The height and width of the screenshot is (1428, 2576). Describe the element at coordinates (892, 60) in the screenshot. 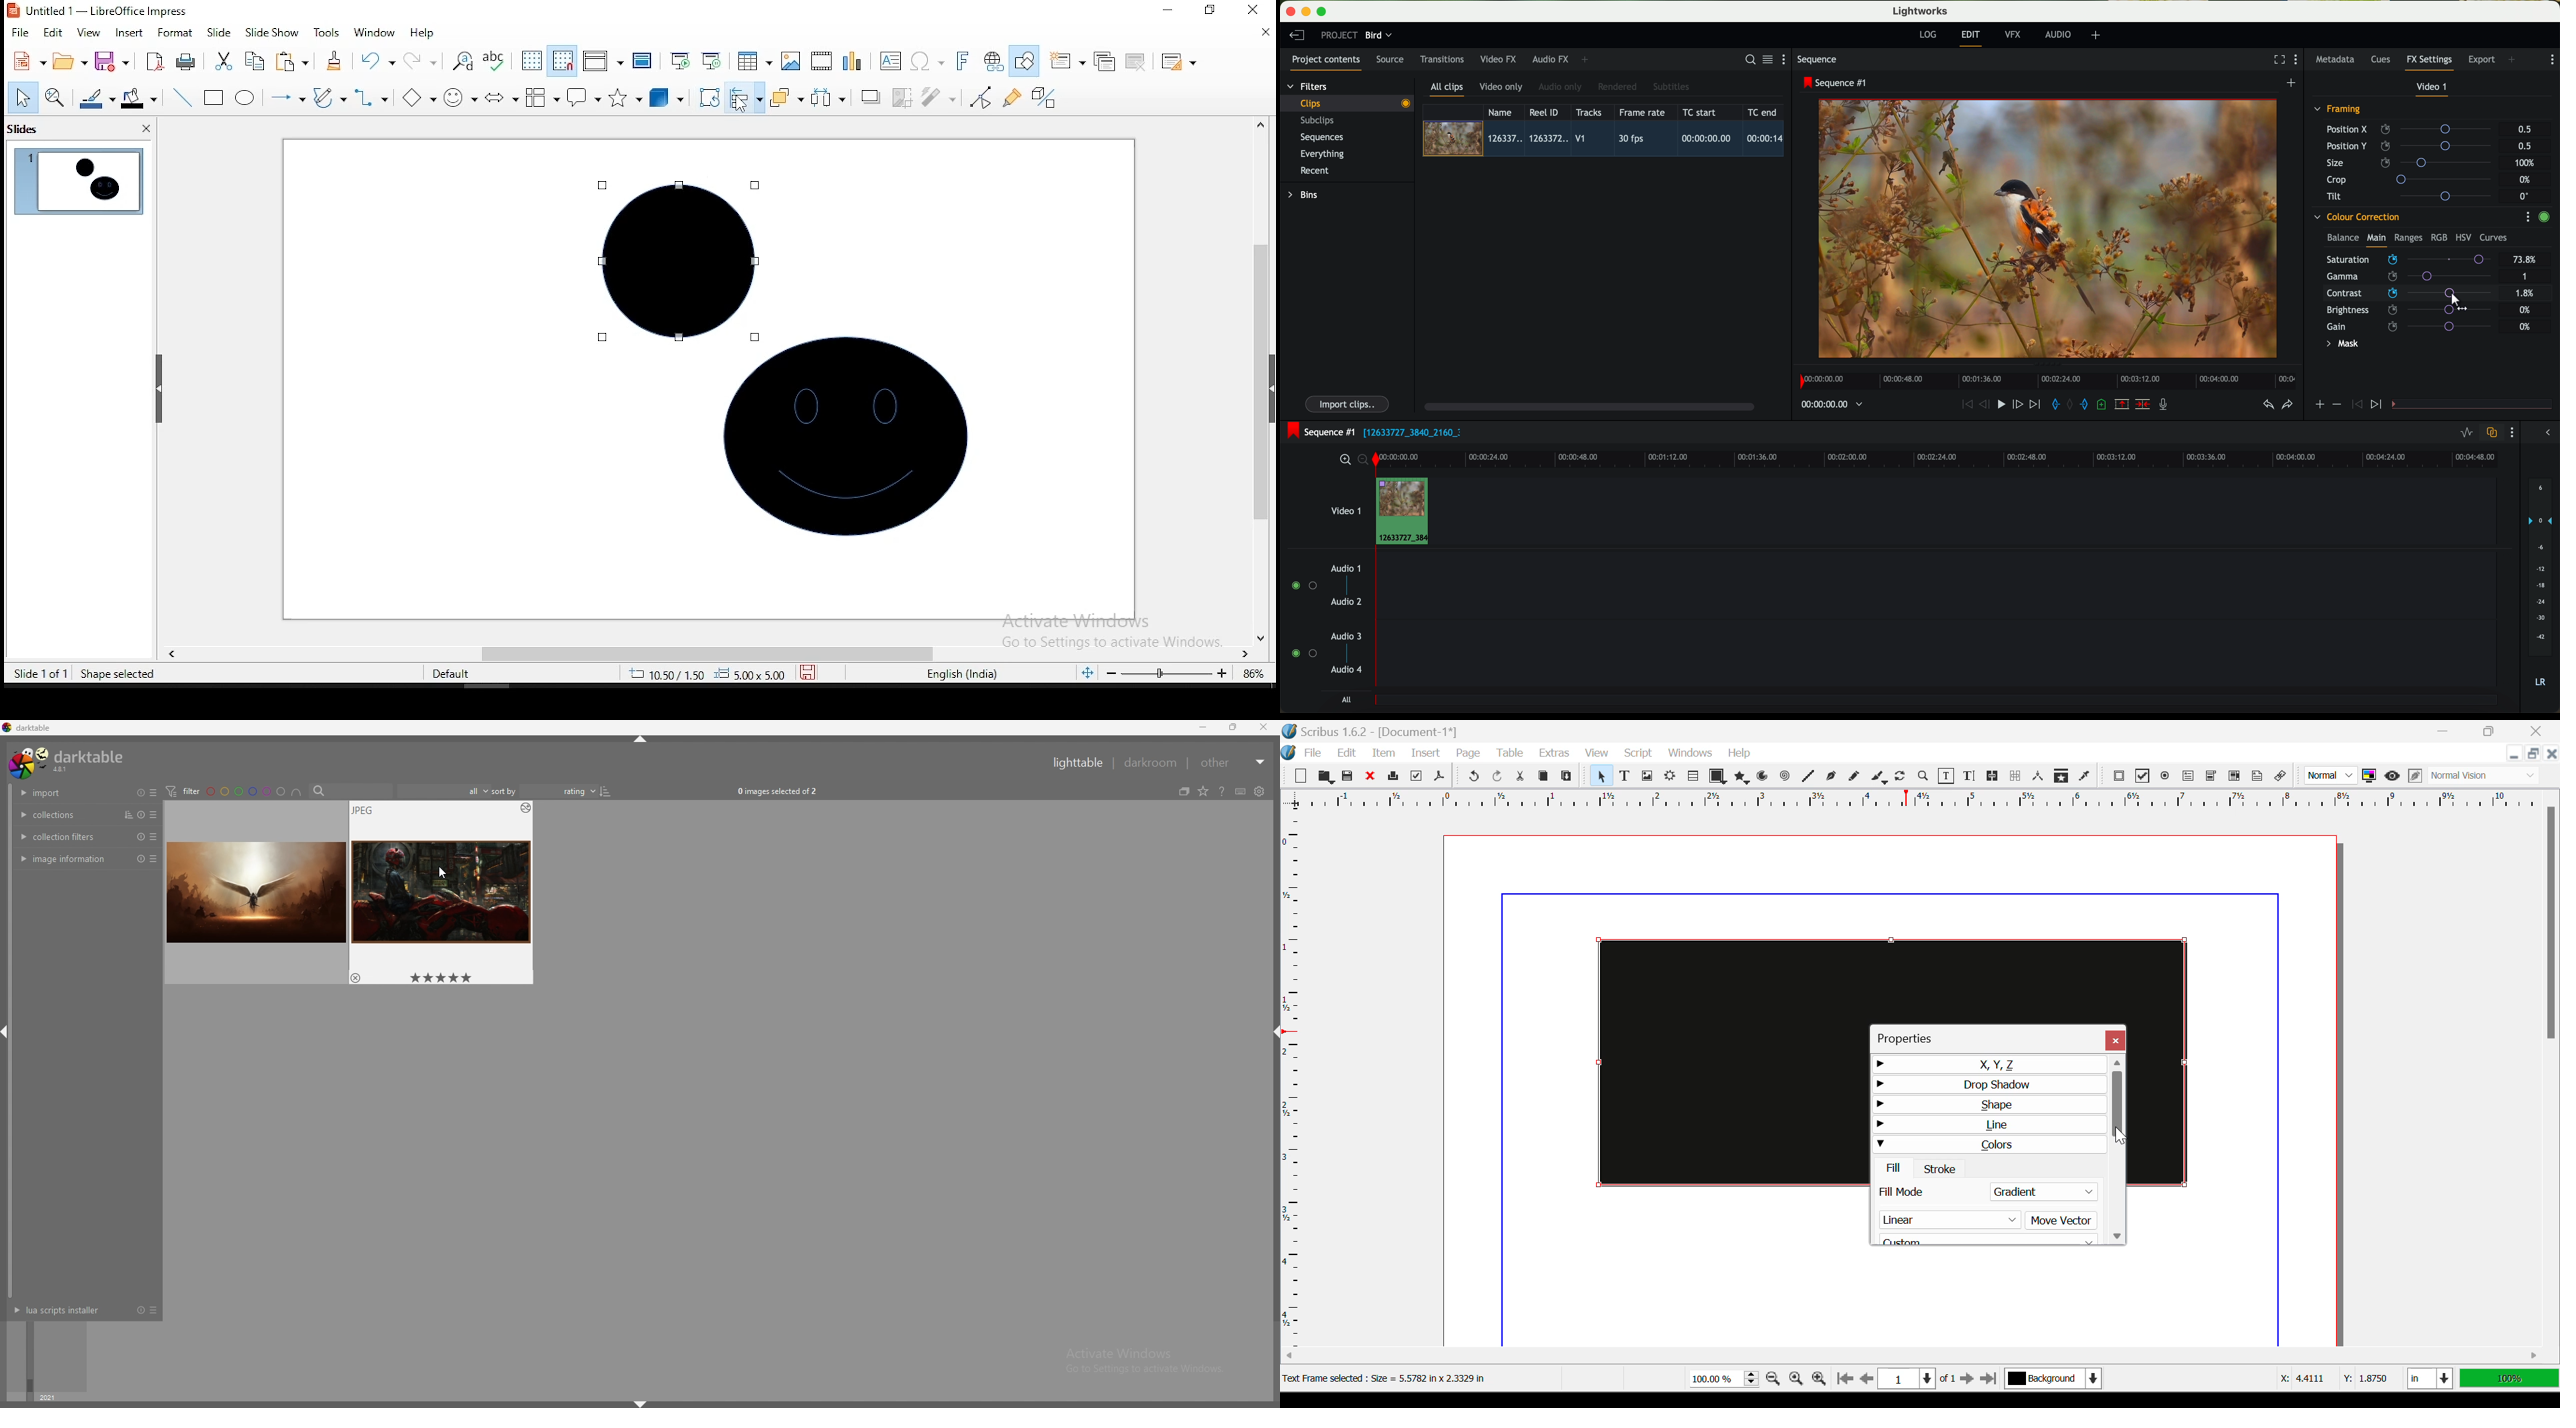

I see `text box` at that location.